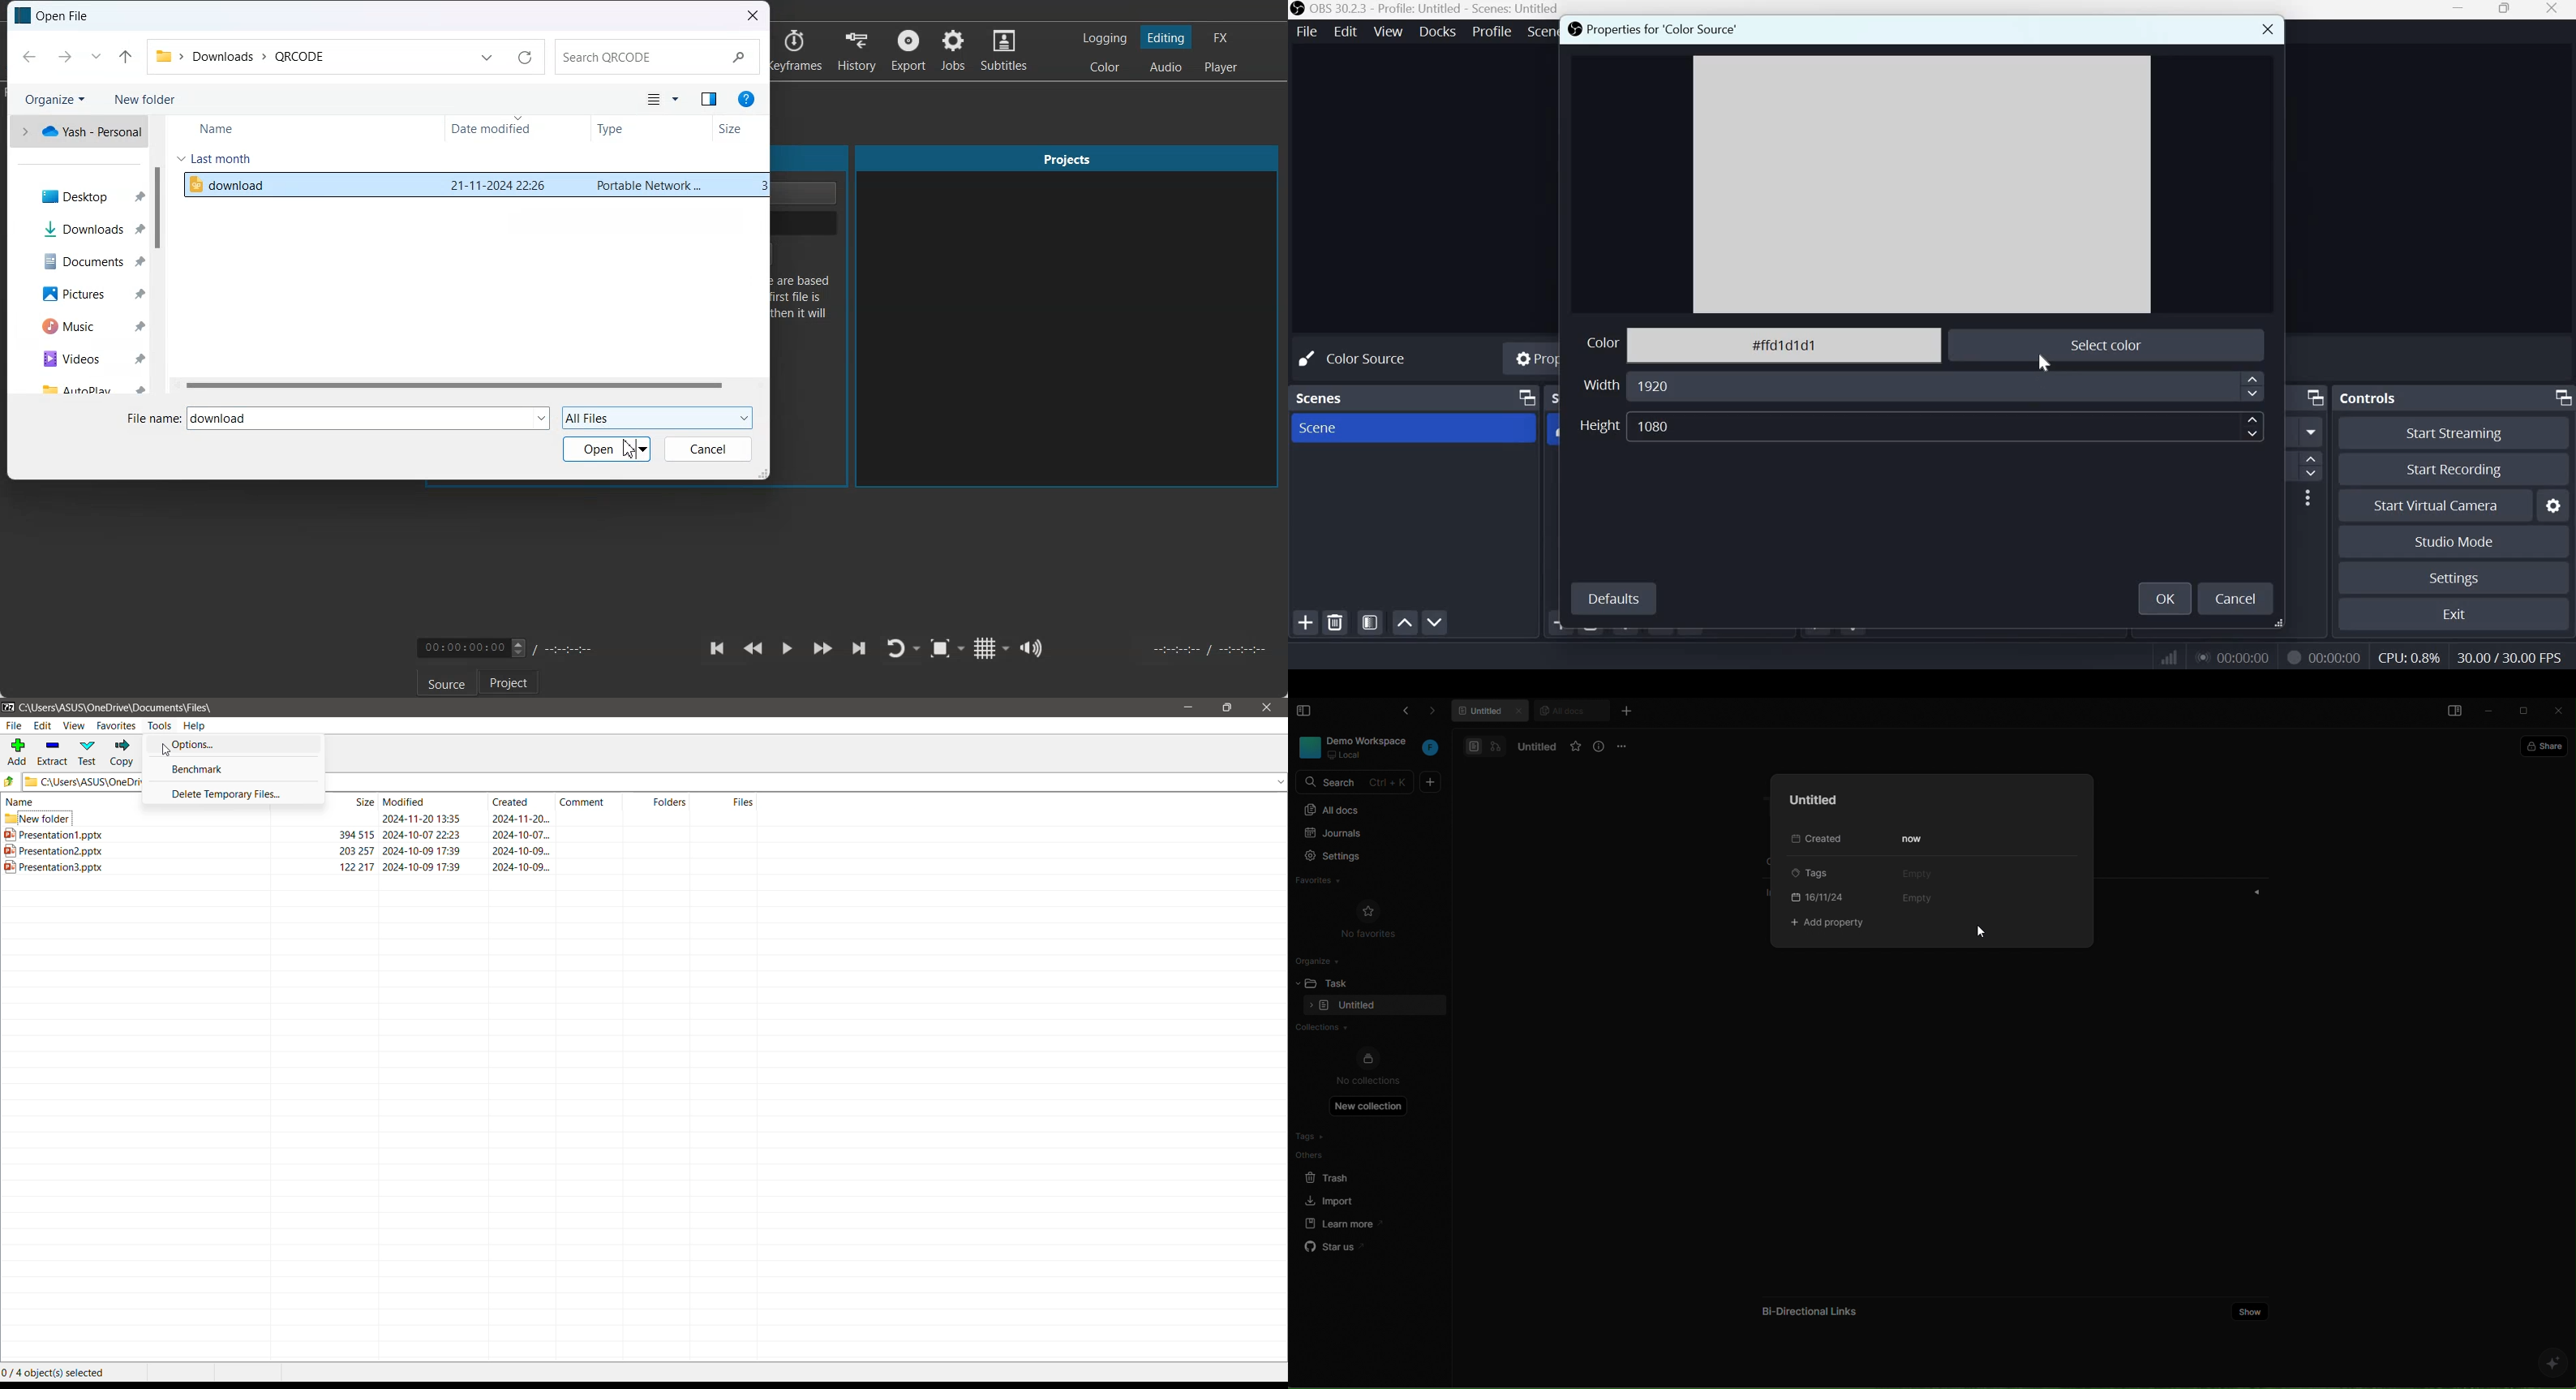  I want to click on #ffd1d1d1, so click(1786, 342).